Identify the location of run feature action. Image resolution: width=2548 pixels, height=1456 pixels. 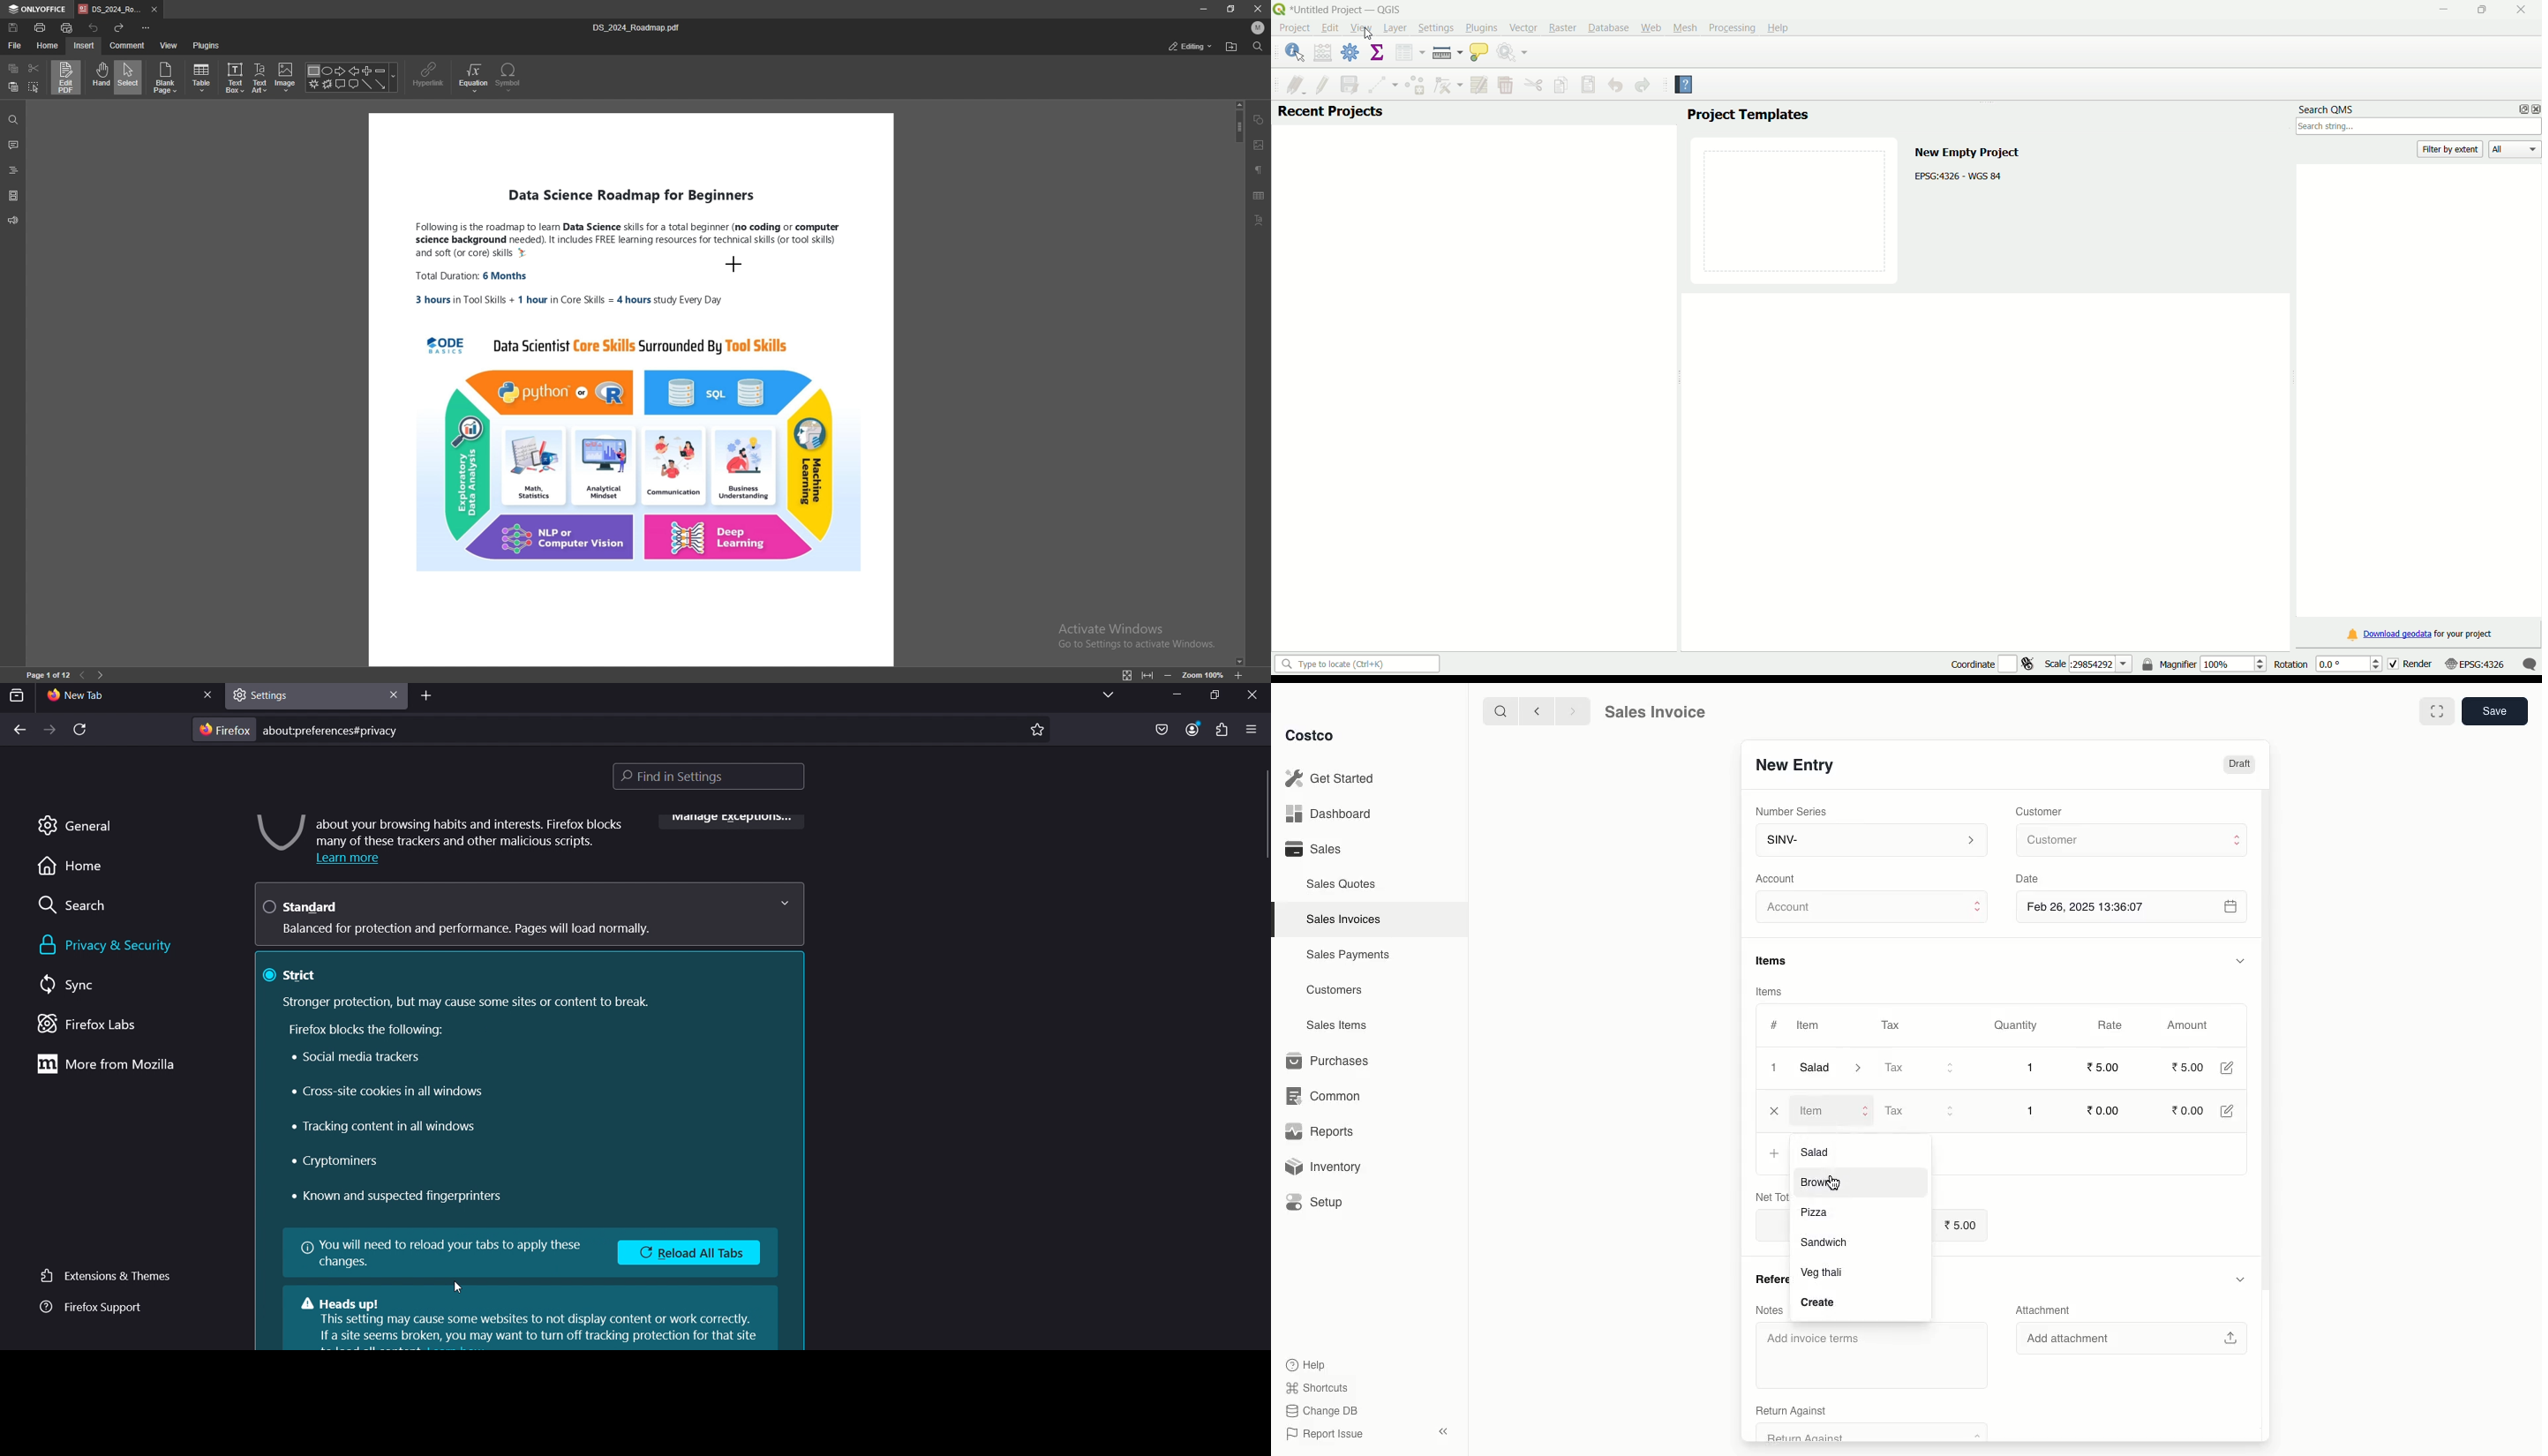
(1515, 54).